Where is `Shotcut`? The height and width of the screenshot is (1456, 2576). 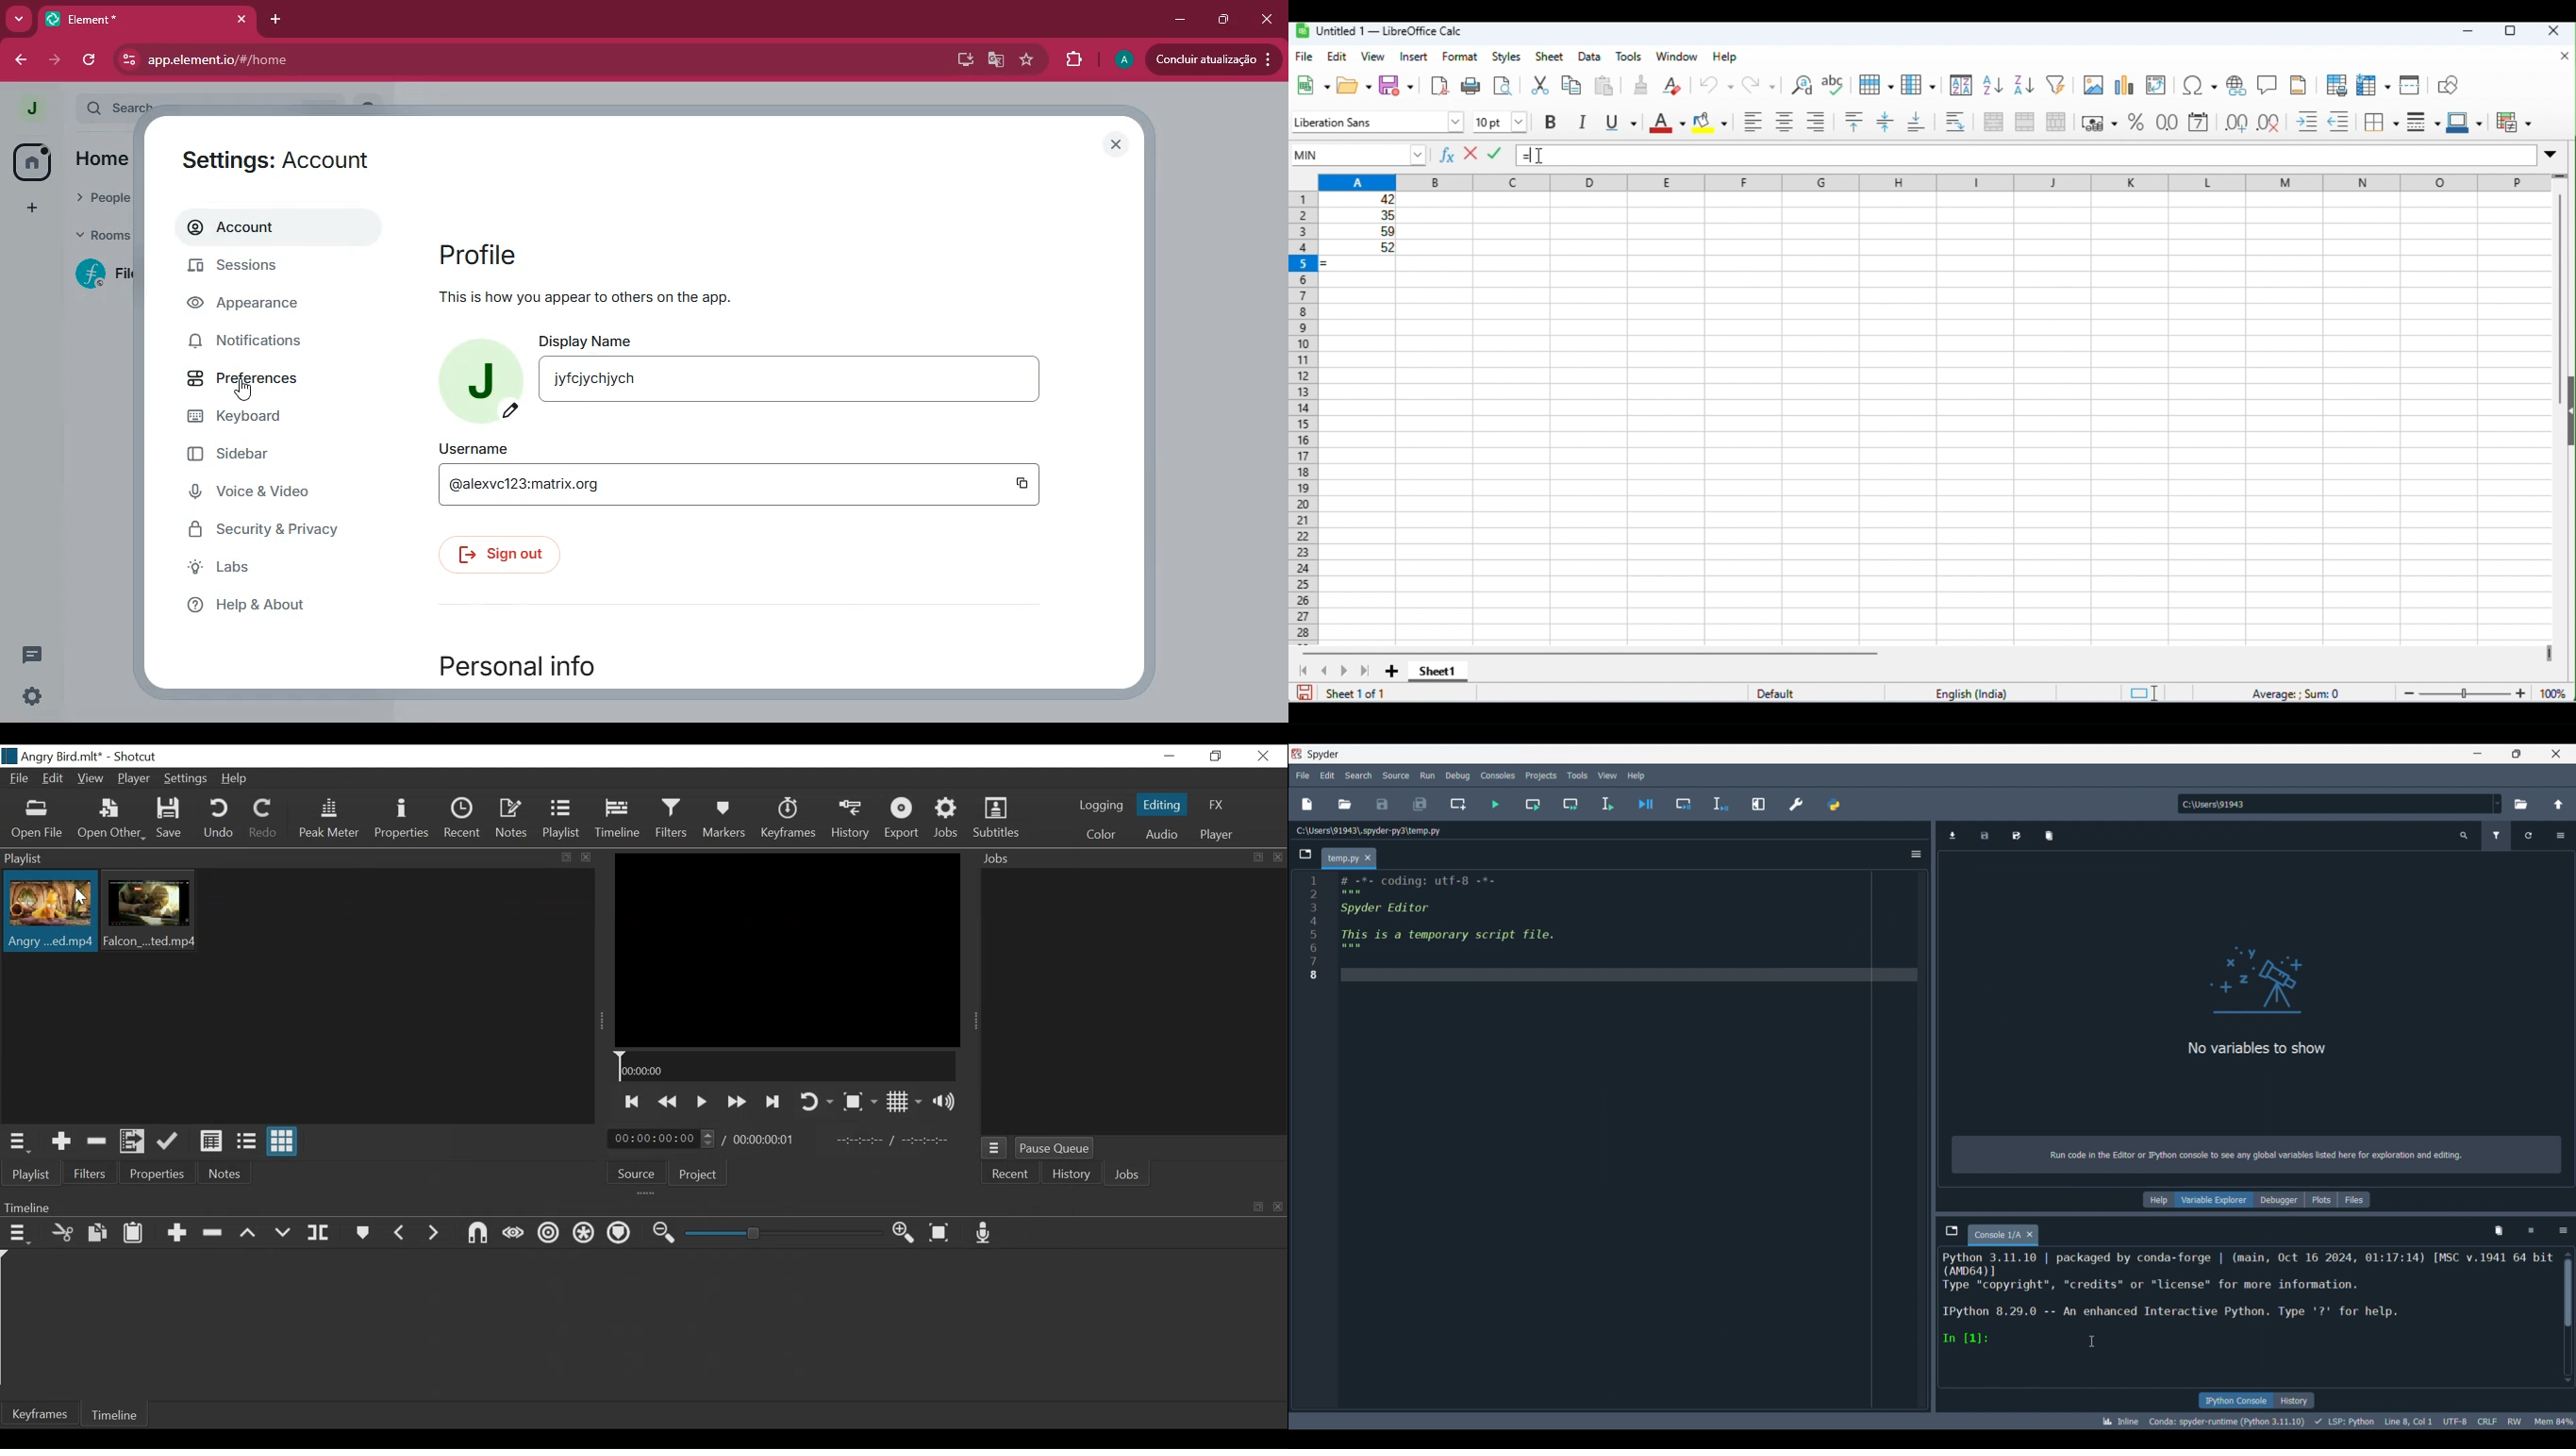
Shotcut is located at coordinates (134, 757).